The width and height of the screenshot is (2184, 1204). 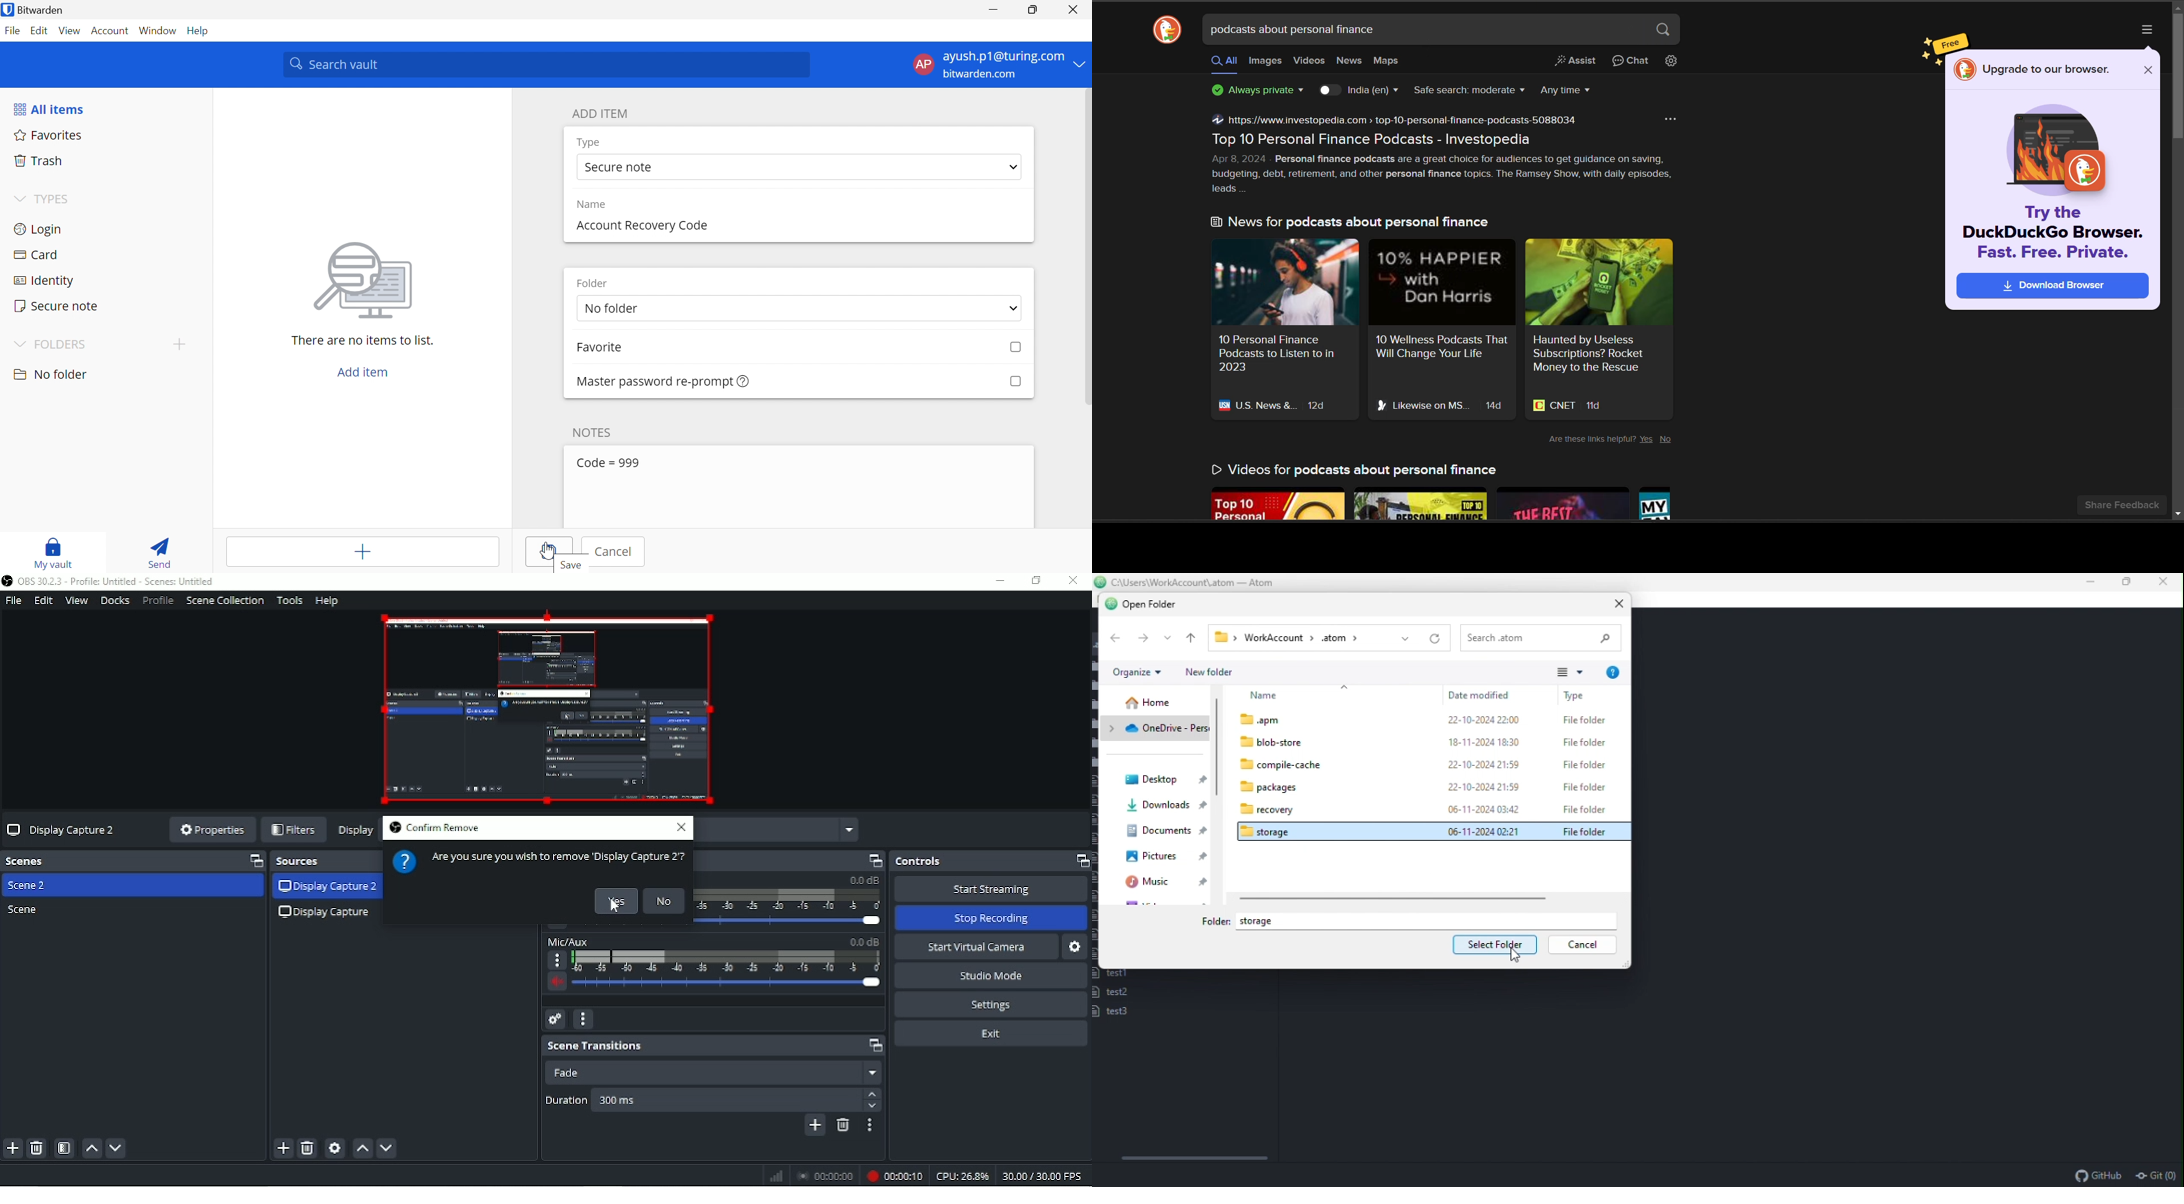 What do you see at coordinates (1075, 947) in the screenshot?
I see `Configure virtual camera` at bounding box center [1075, 947].